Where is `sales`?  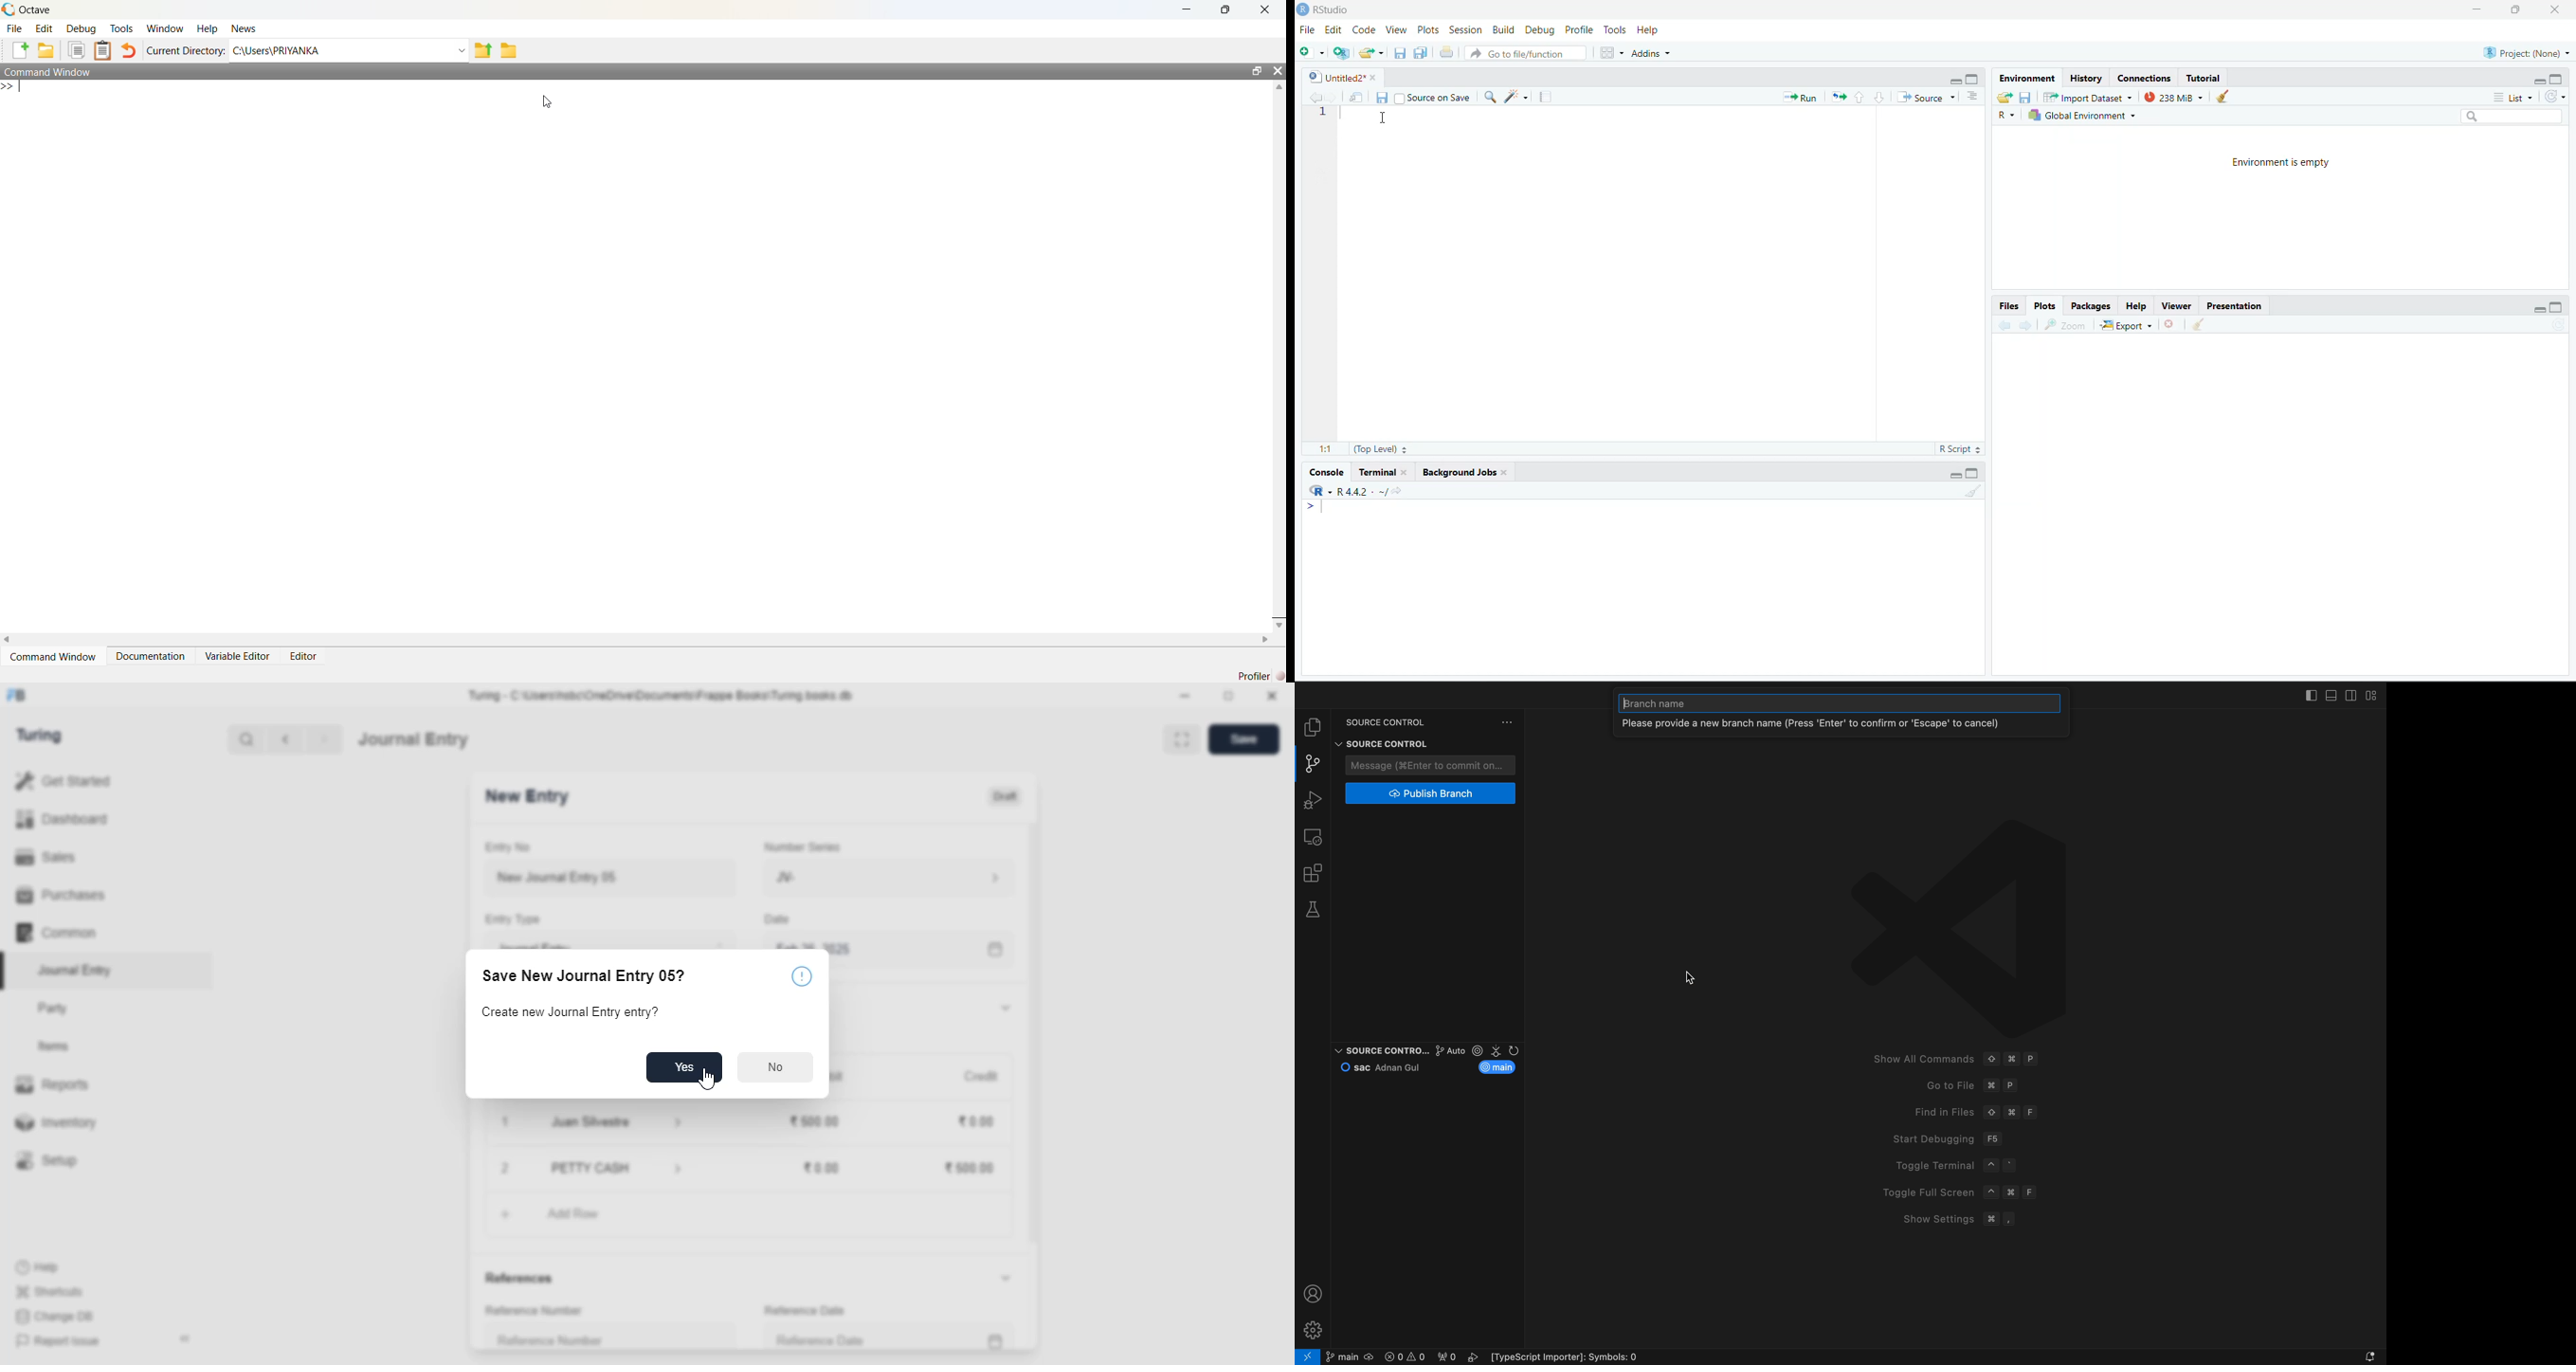 sales is located at coordinates (46, 856).